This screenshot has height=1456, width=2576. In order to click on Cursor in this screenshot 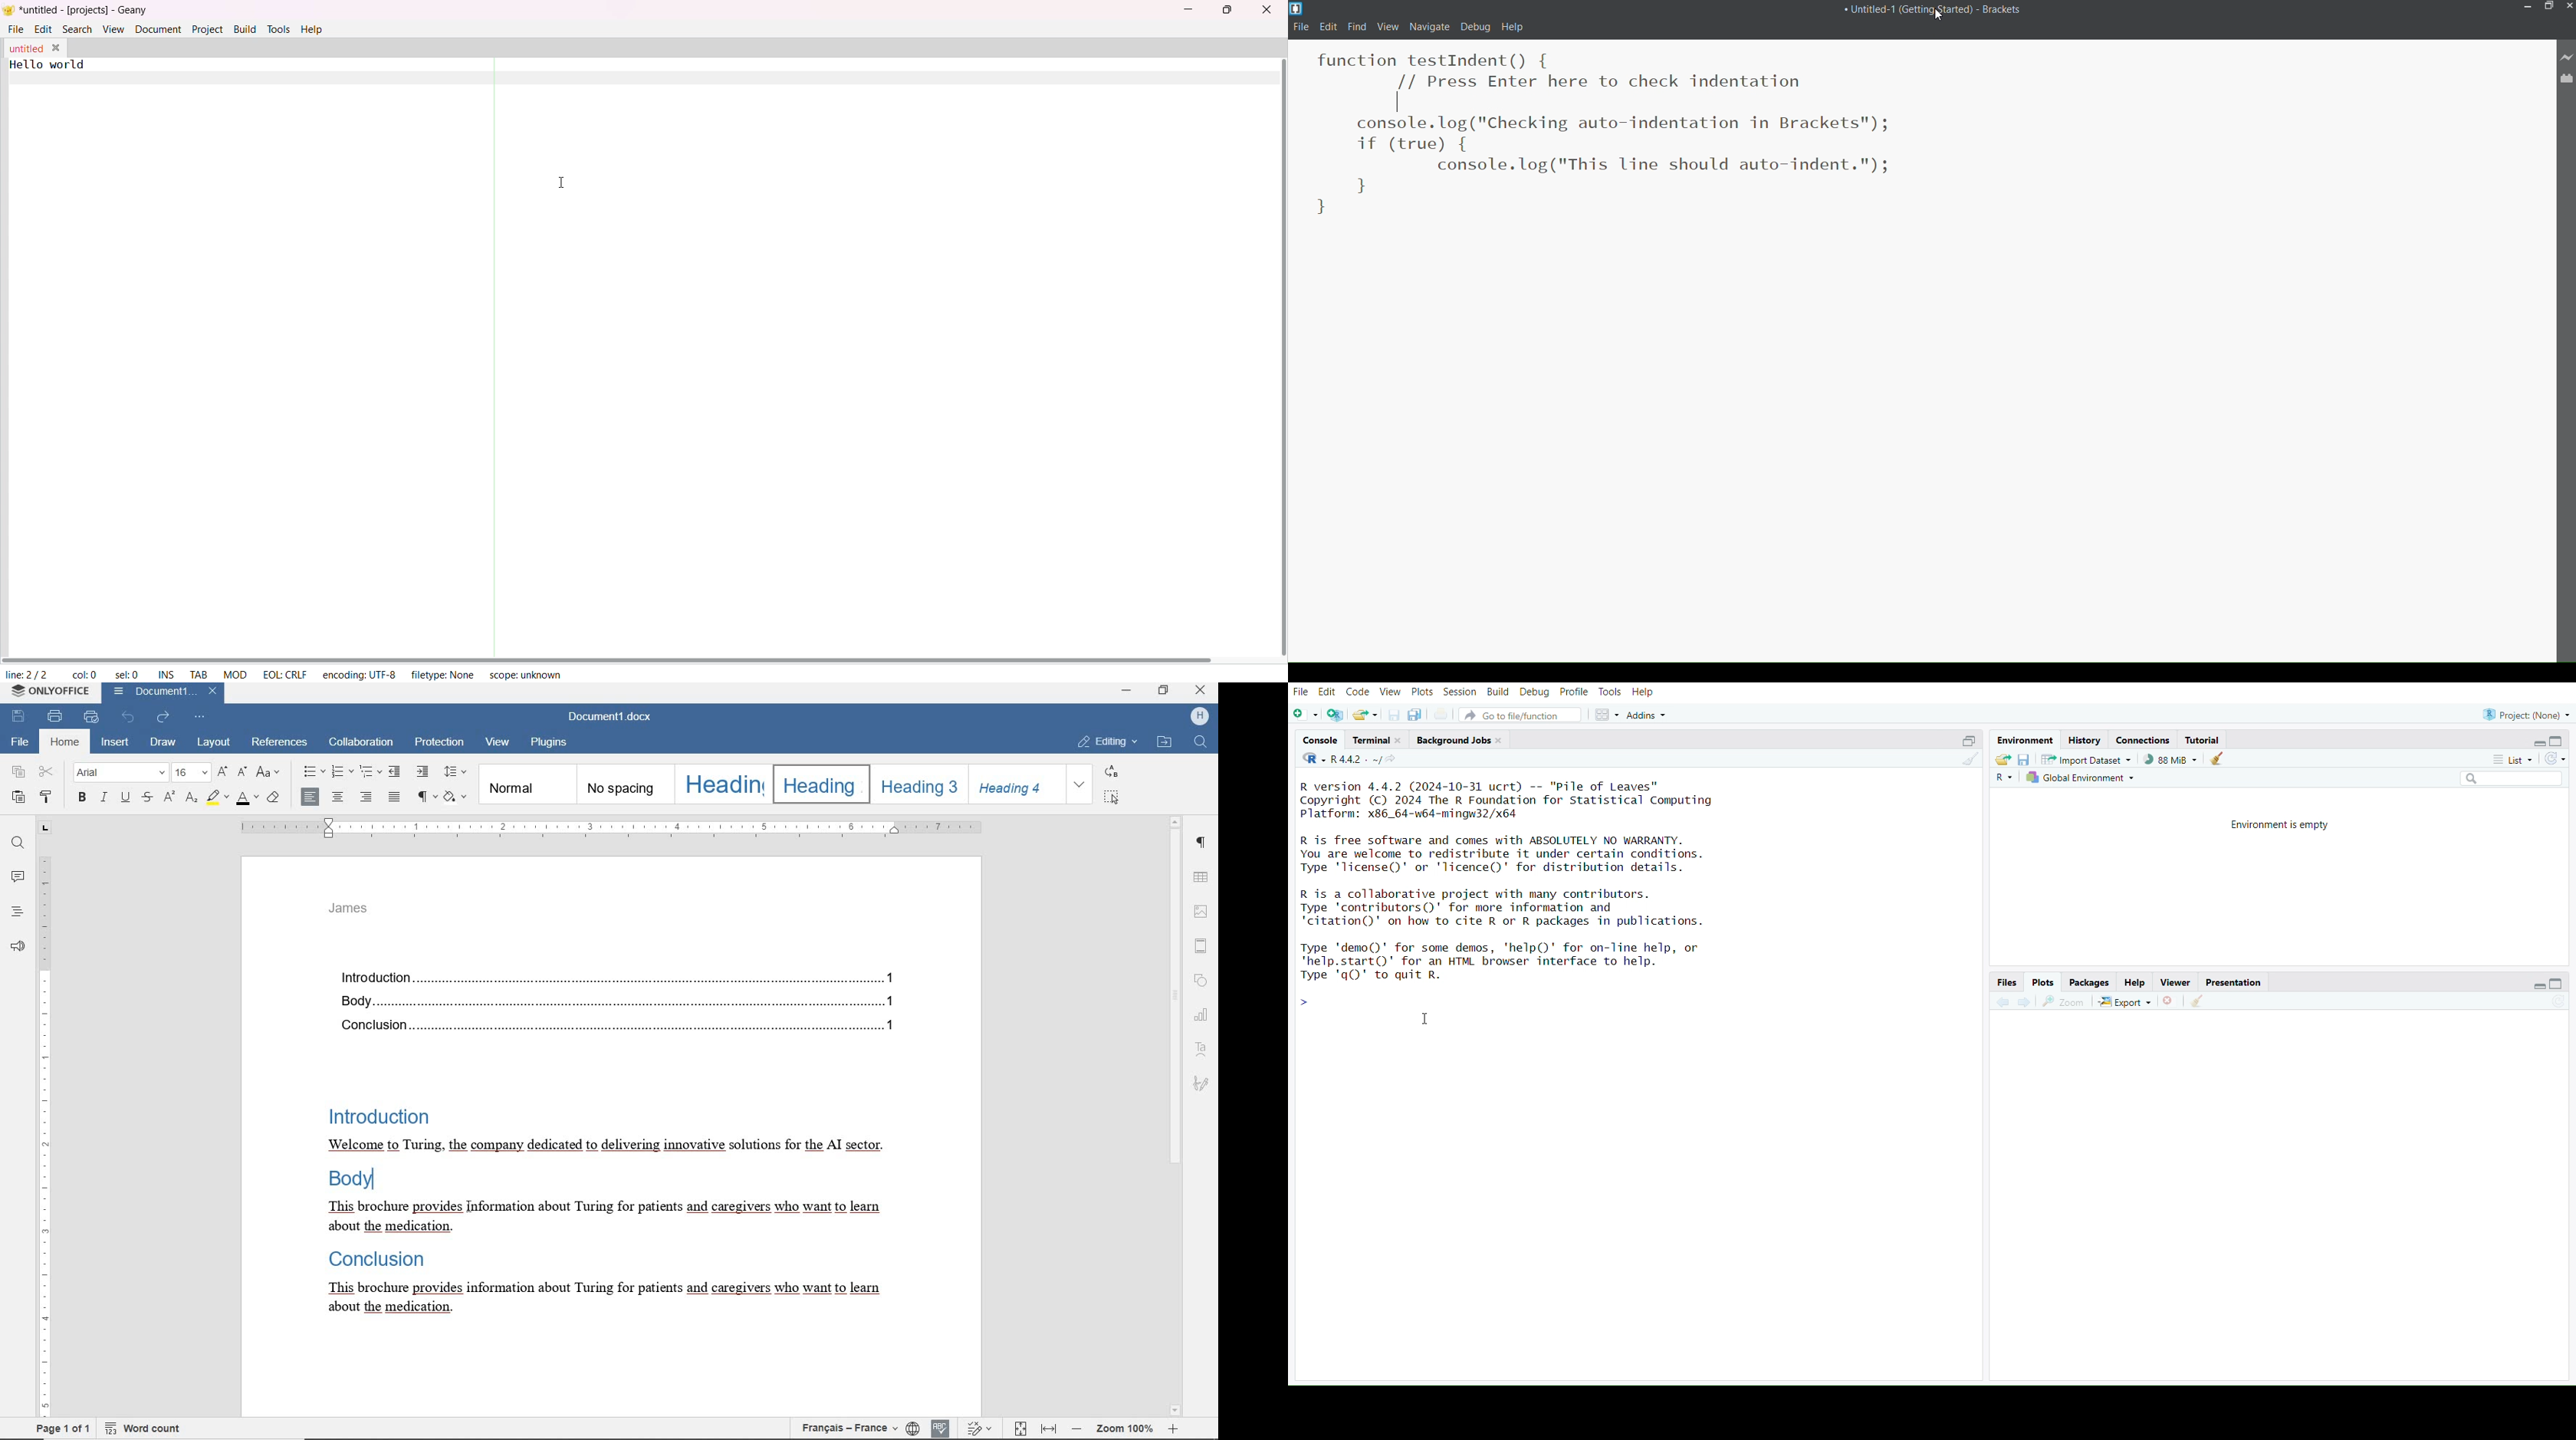, I will do `click(1945, 15)`.